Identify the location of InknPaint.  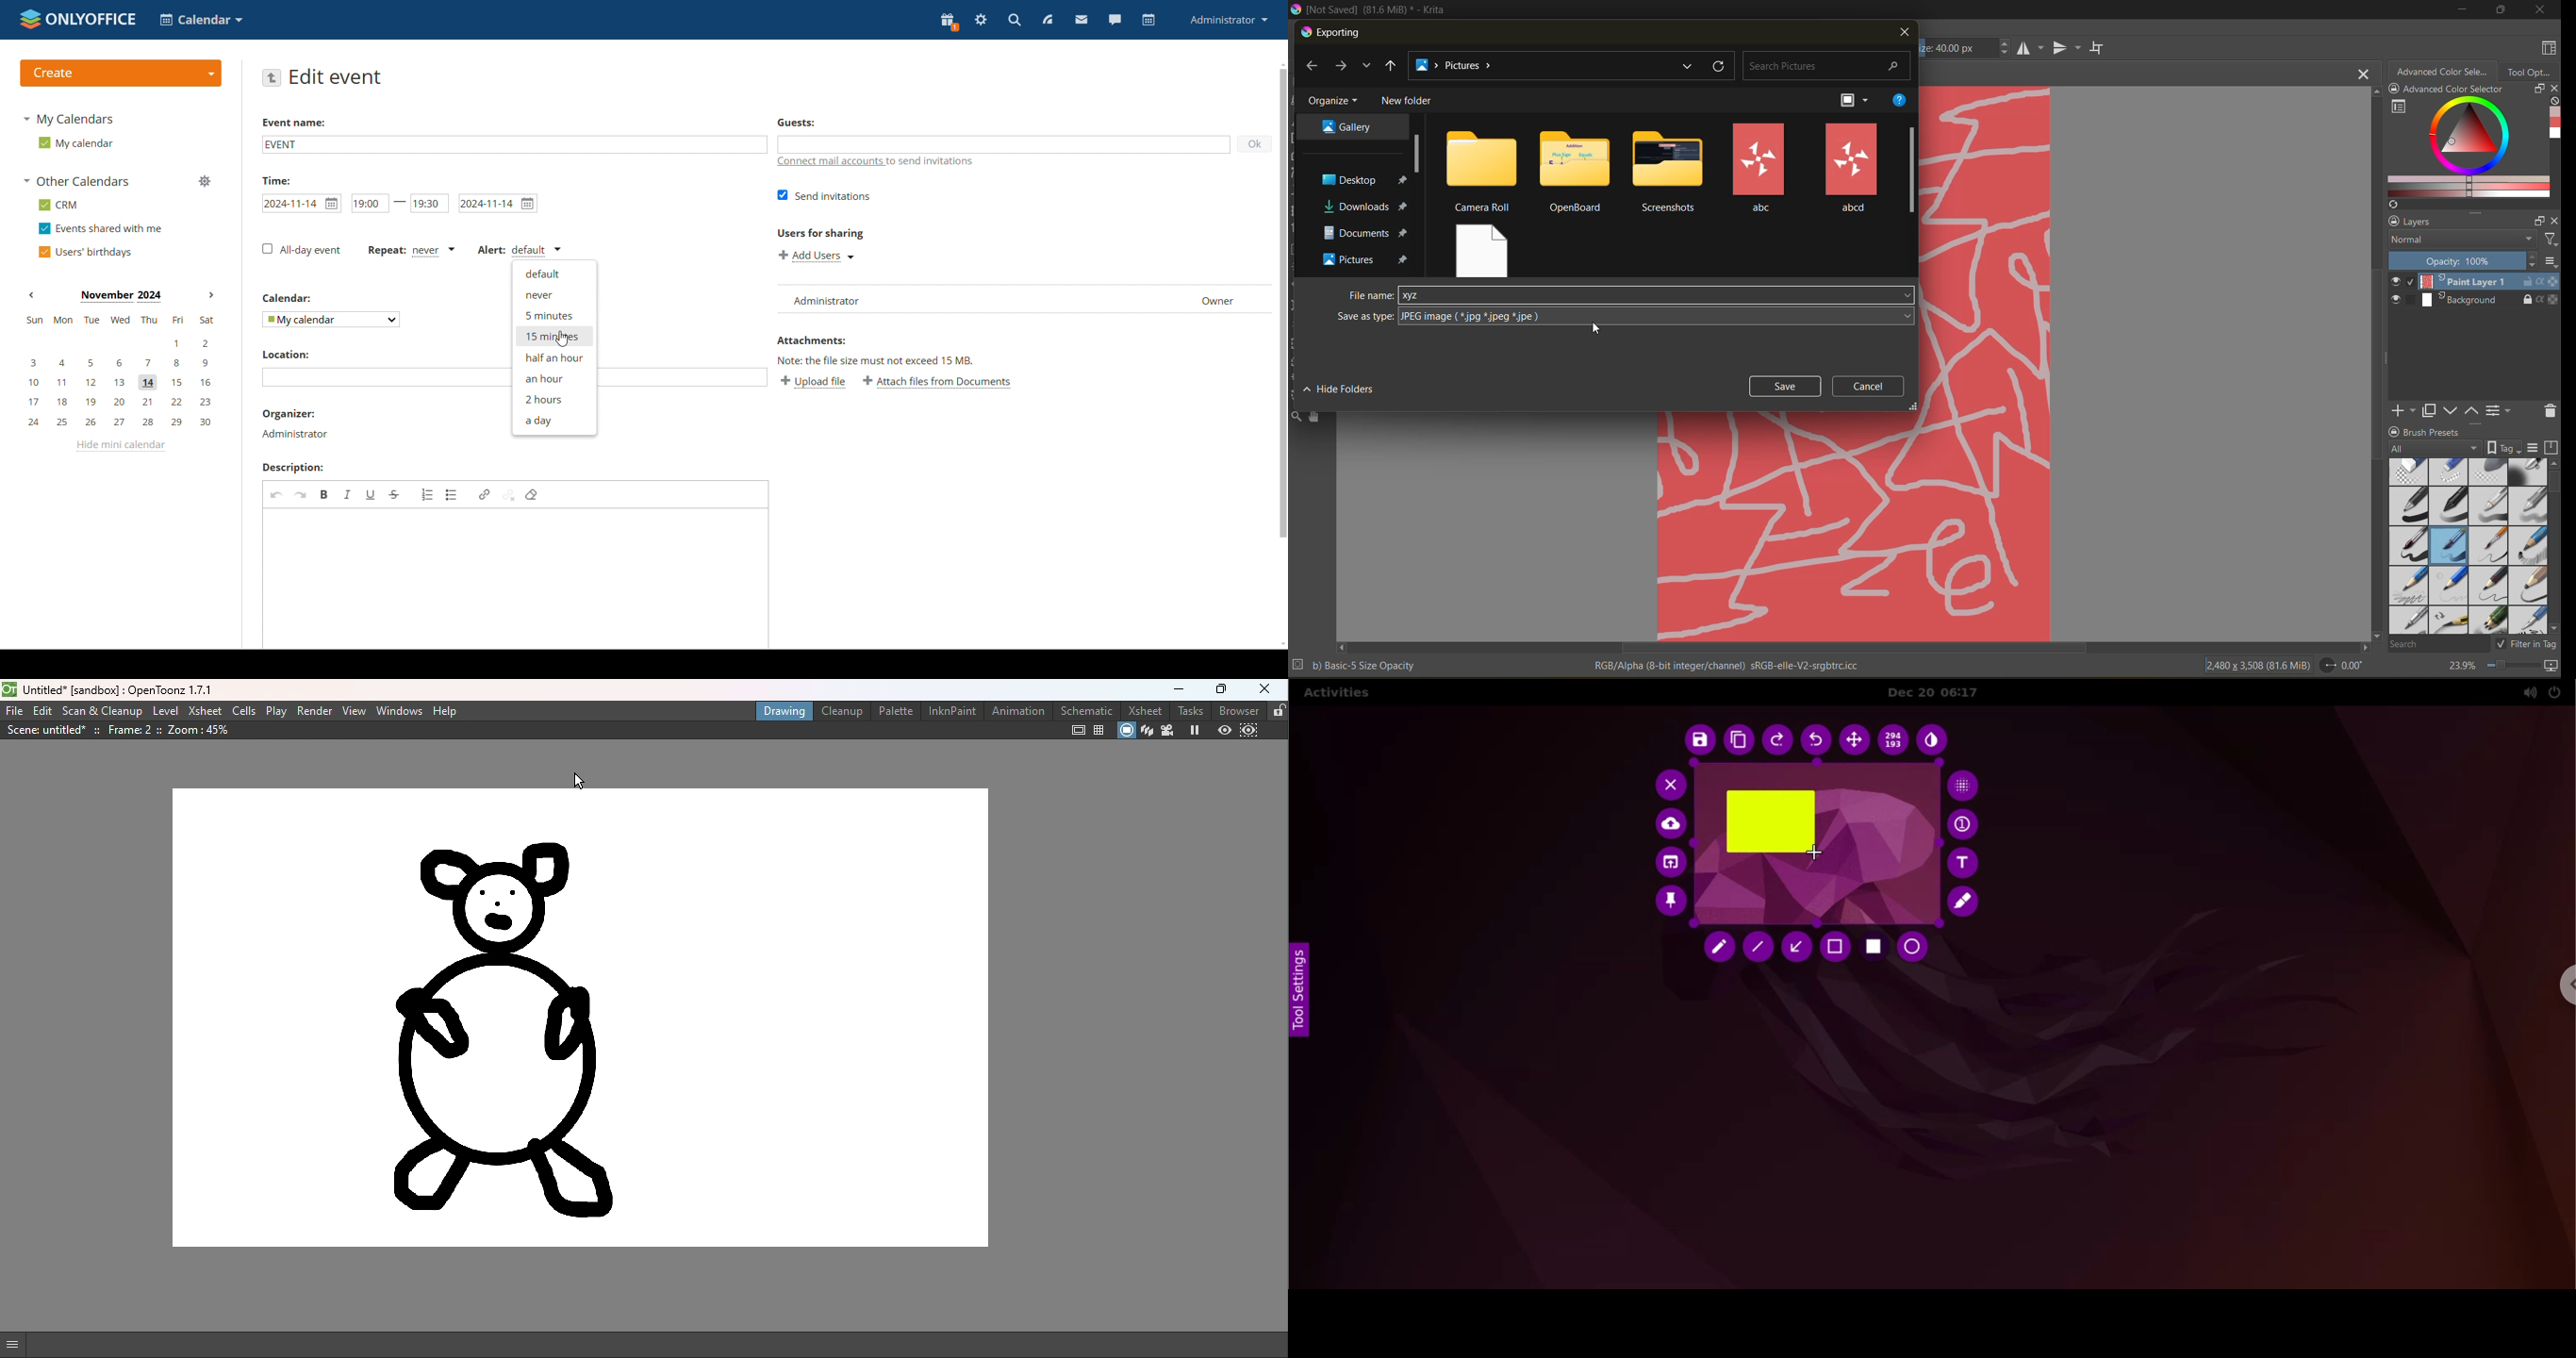
(949, 712).